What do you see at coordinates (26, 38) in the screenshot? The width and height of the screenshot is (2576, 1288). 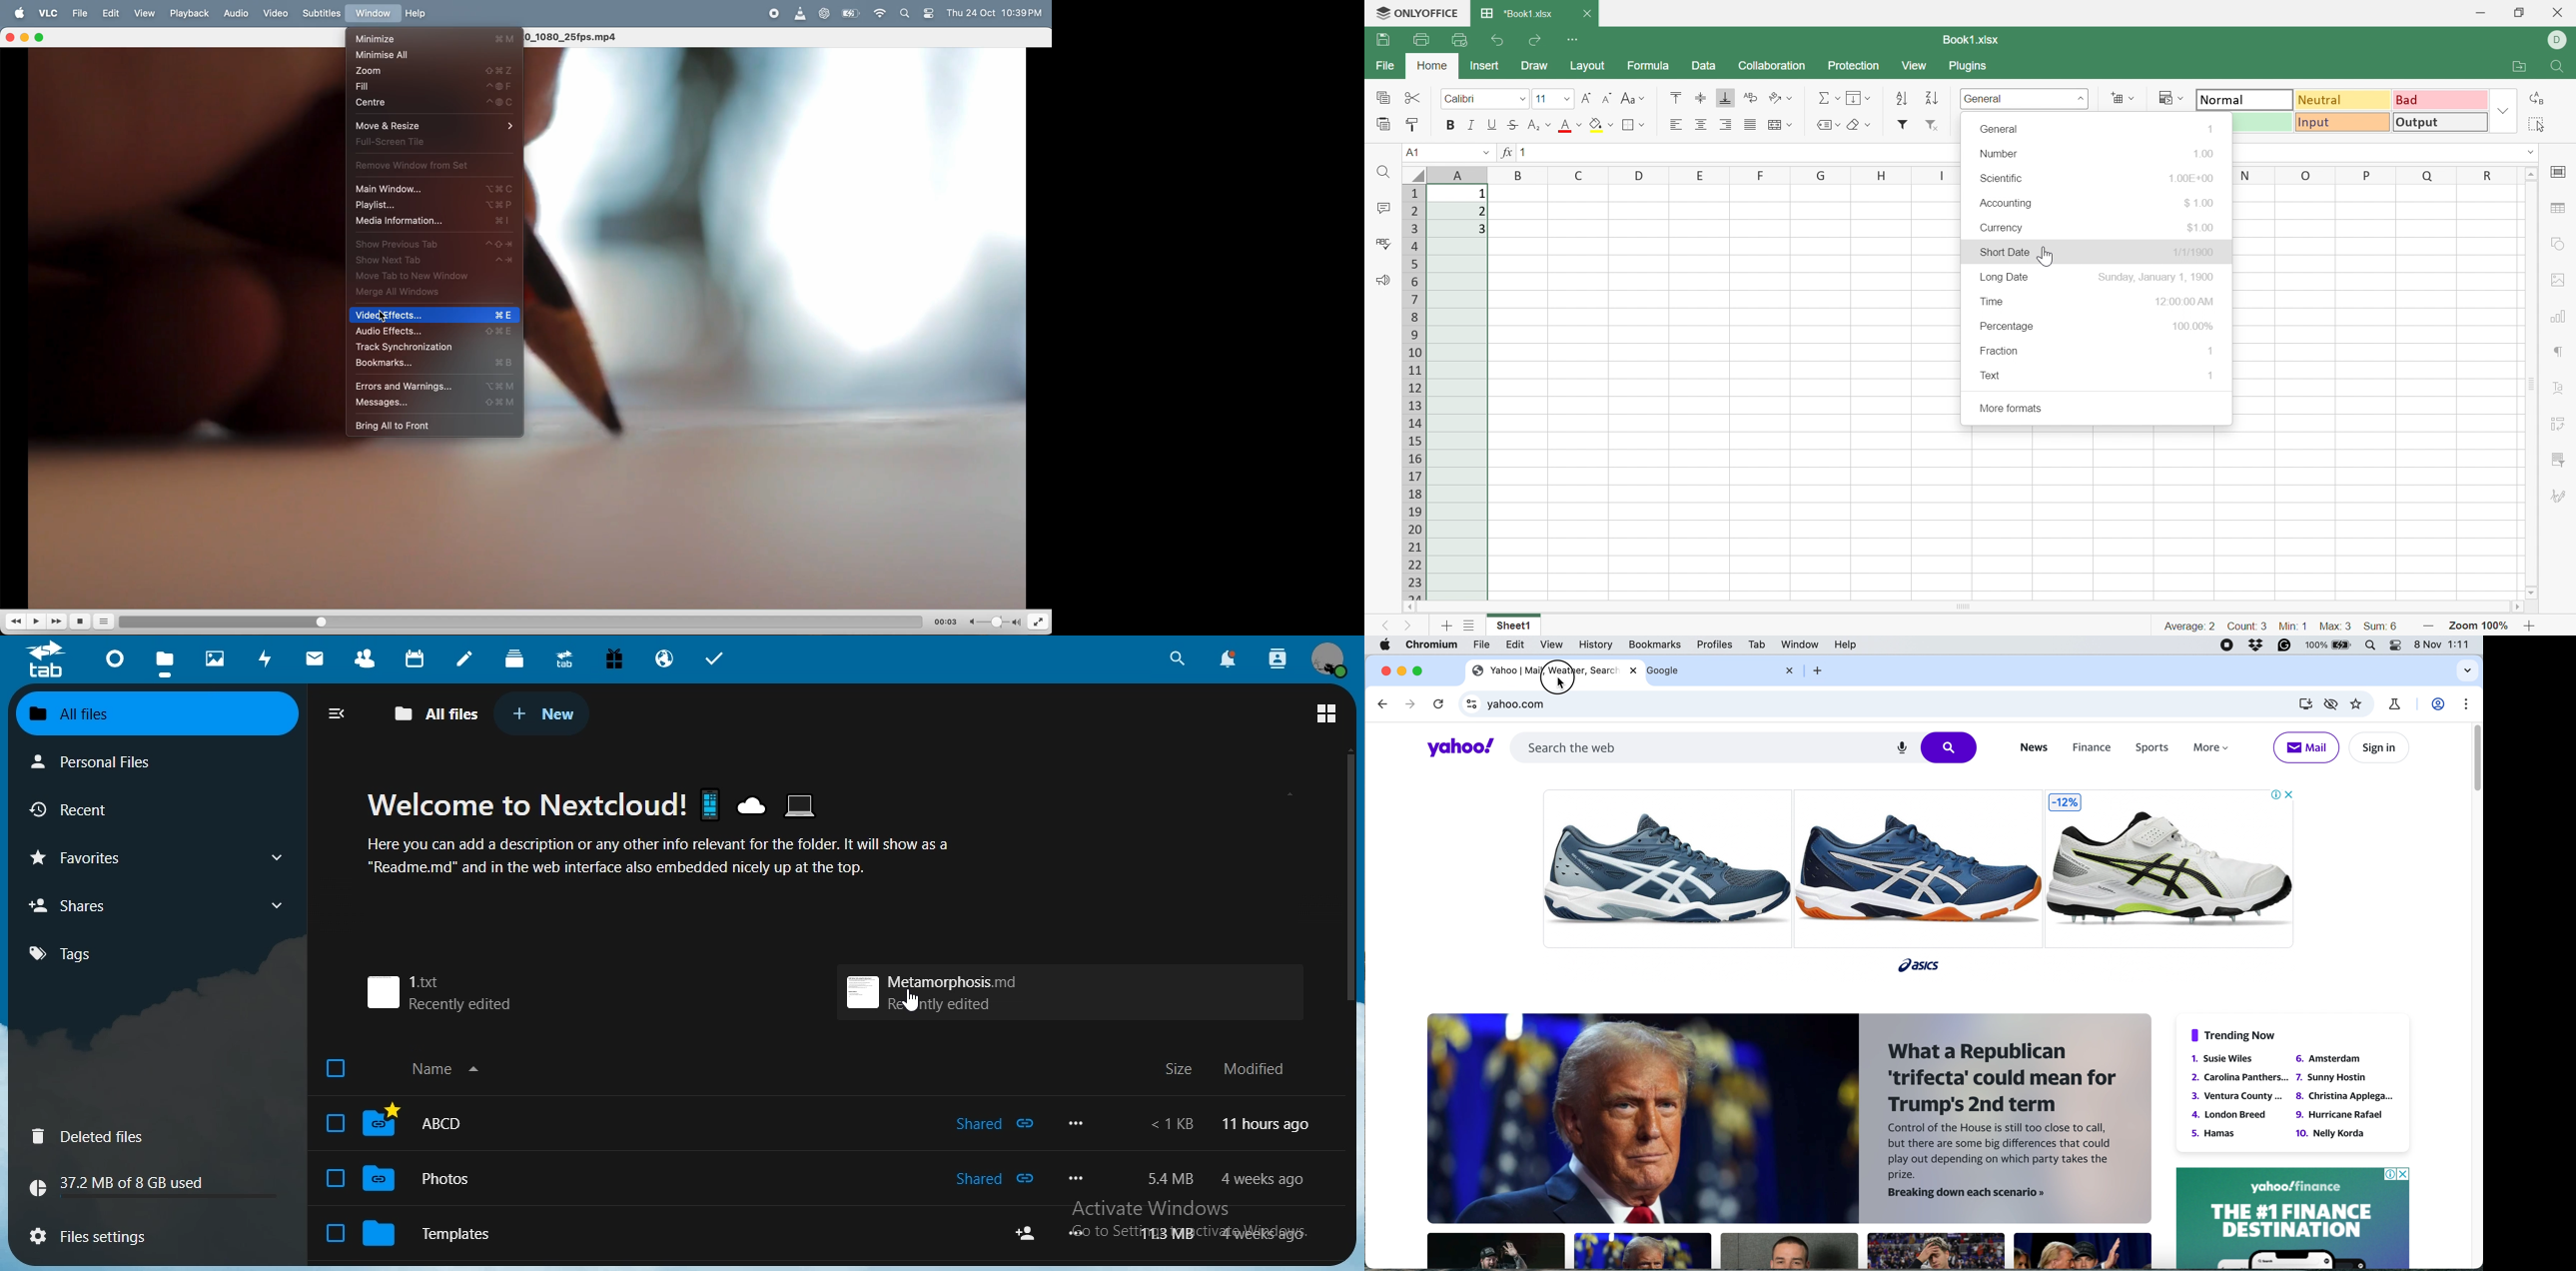 I see `minimize` at bounding box center [26, 38].